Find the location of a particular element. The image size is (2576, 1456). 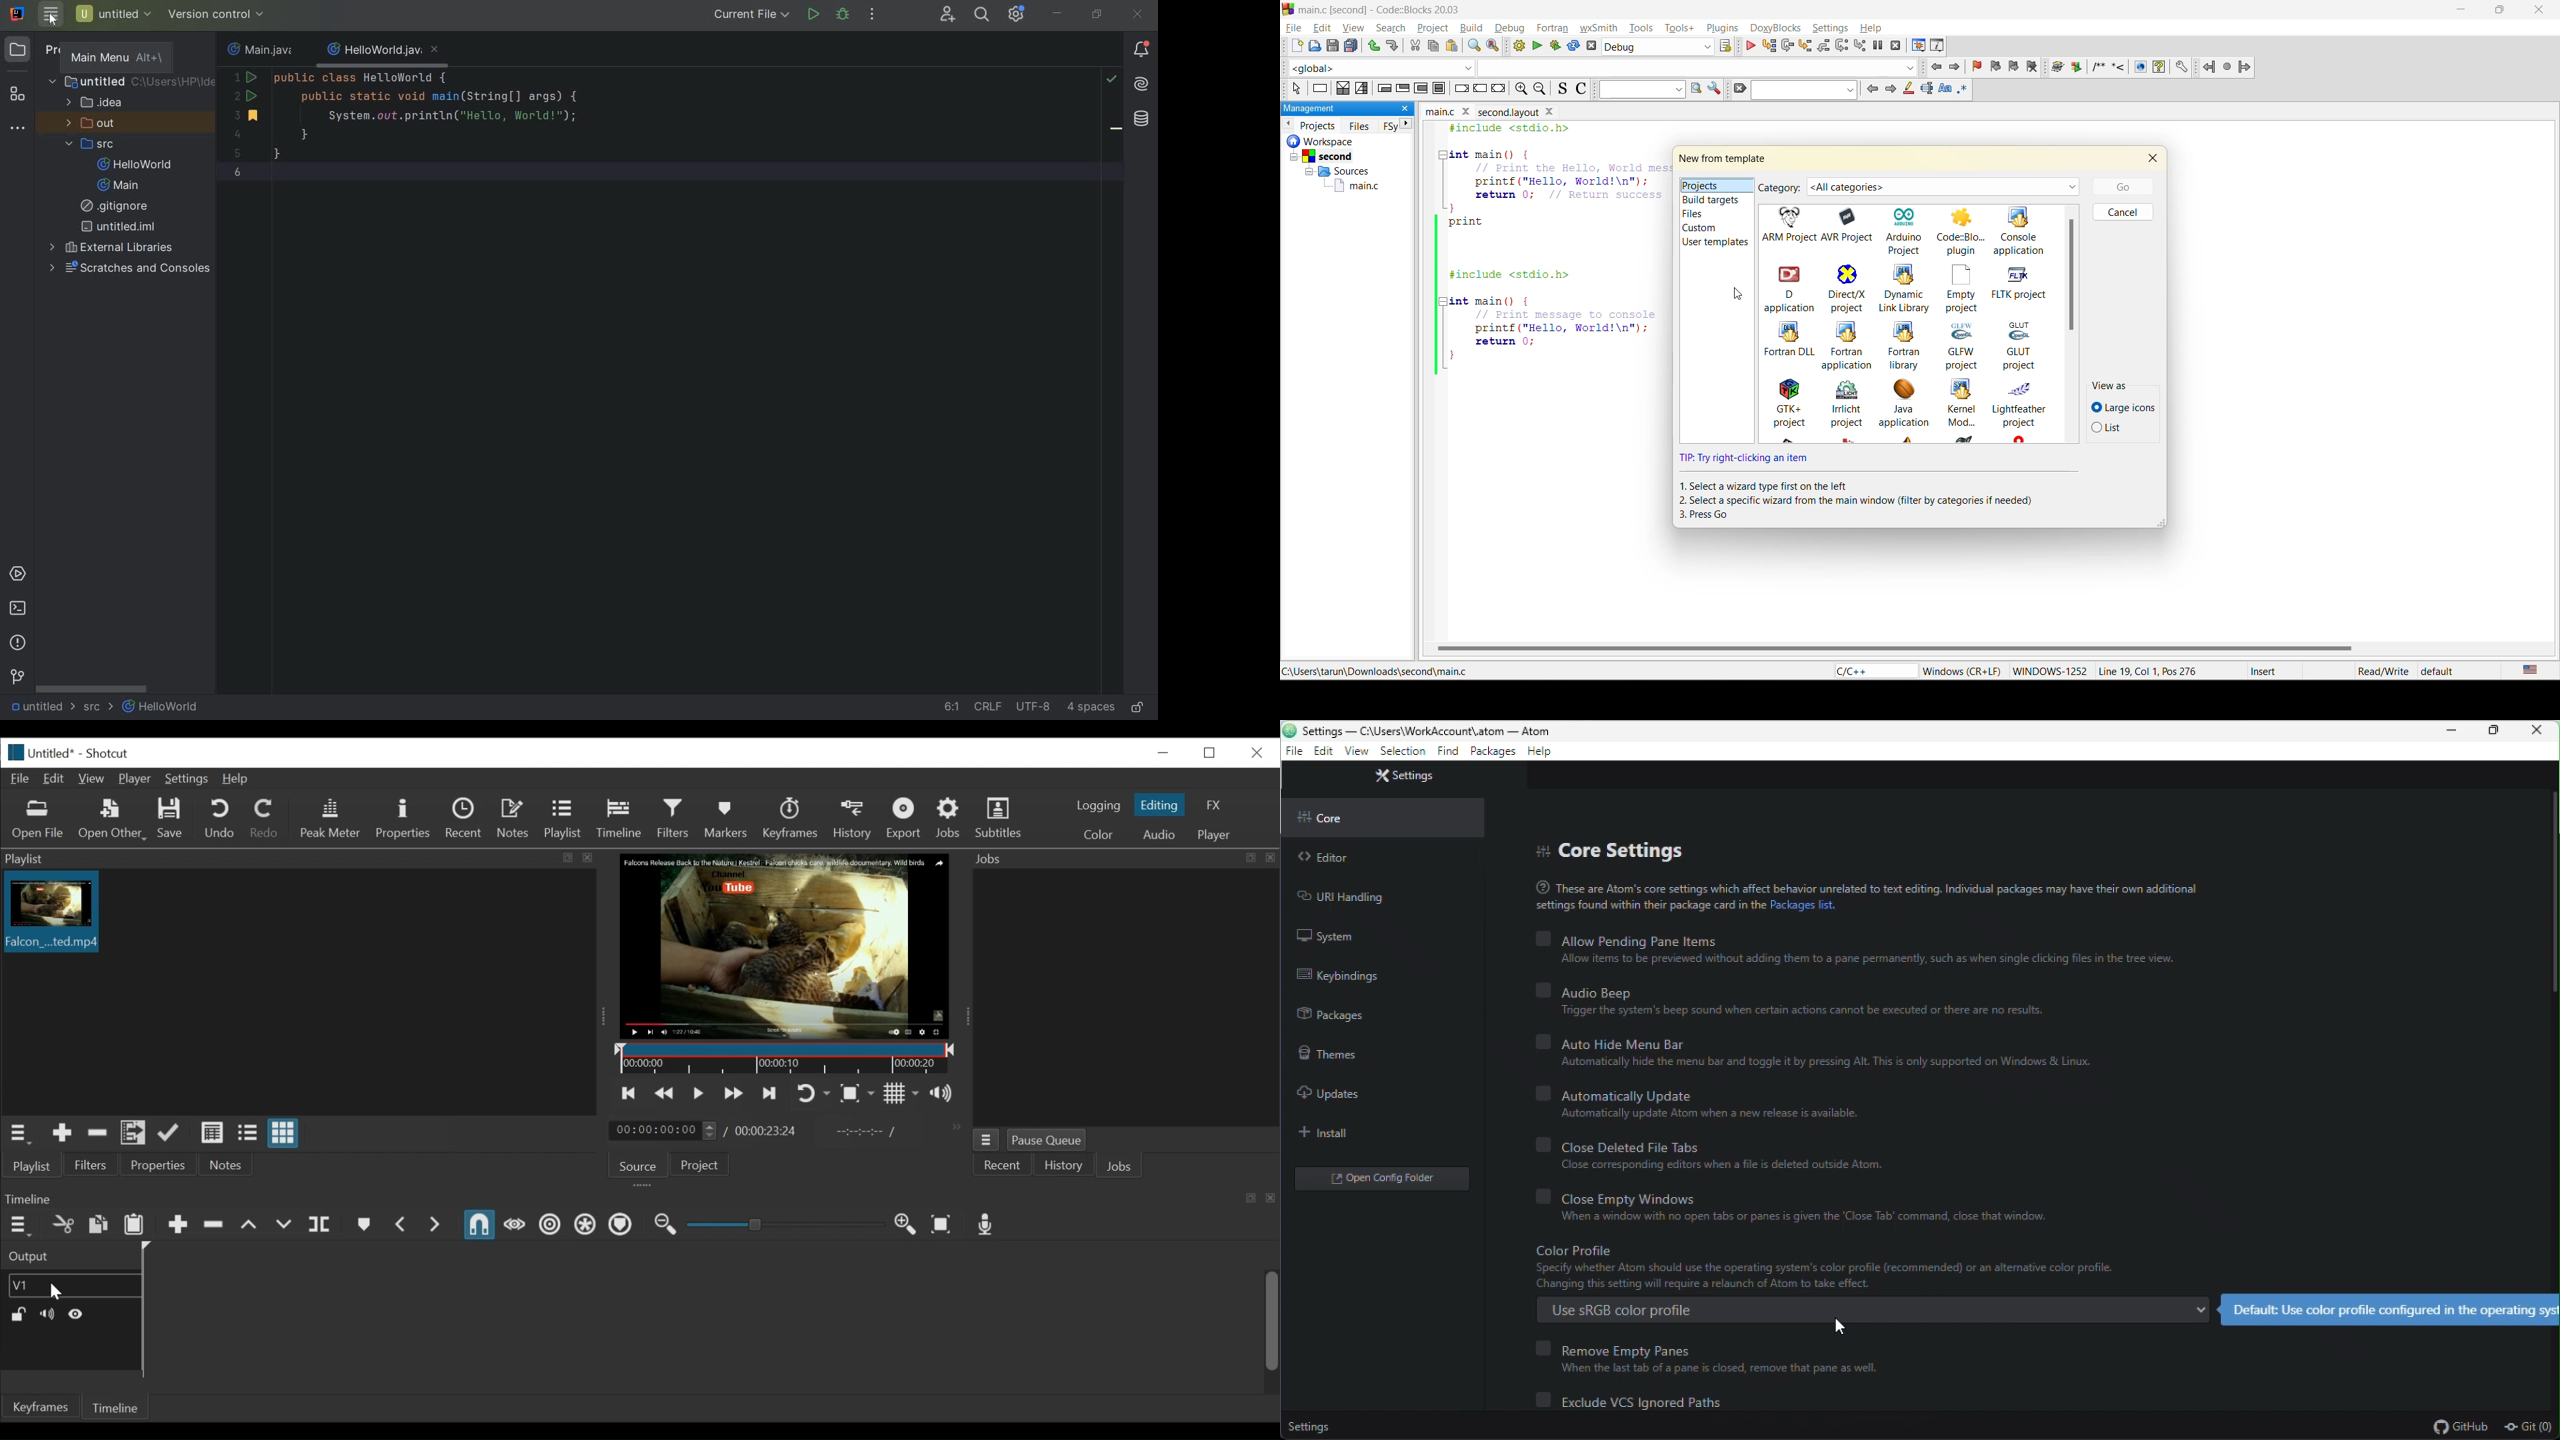

settings is located at coordinates (1402, 753).